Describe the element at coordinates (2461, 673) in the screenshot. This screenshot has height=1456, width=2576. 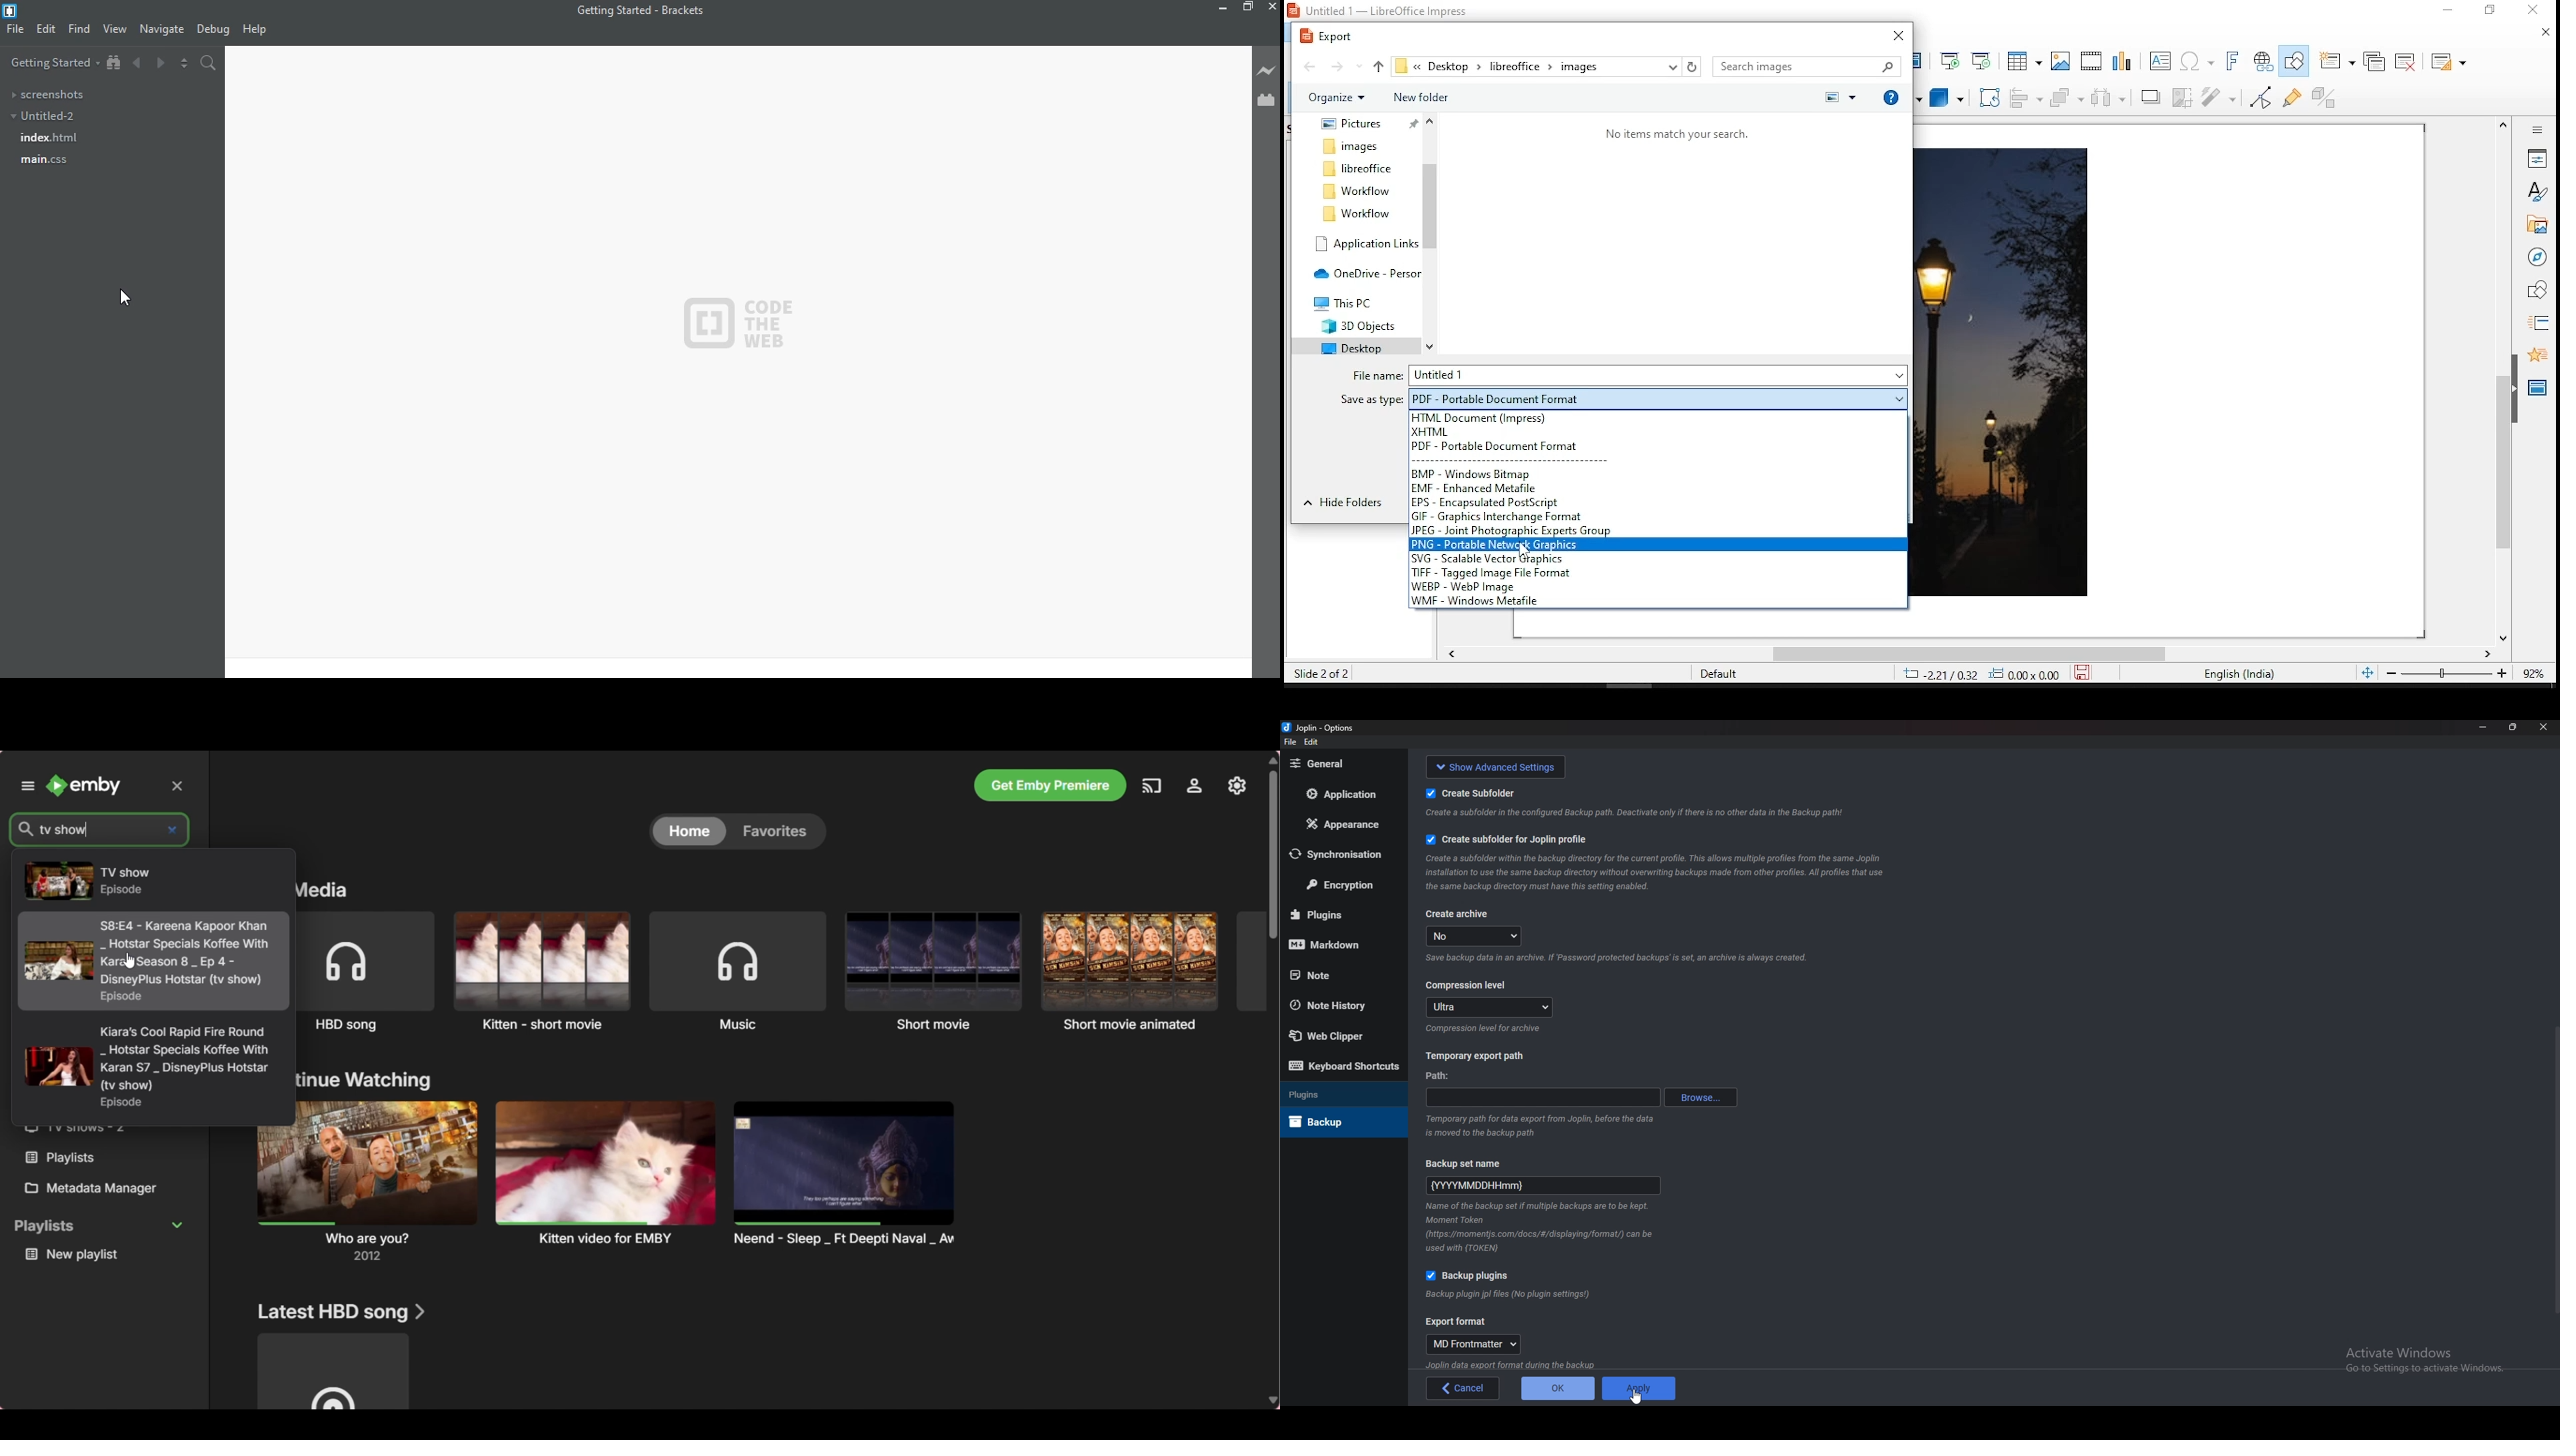
I see `zoom` at that location.